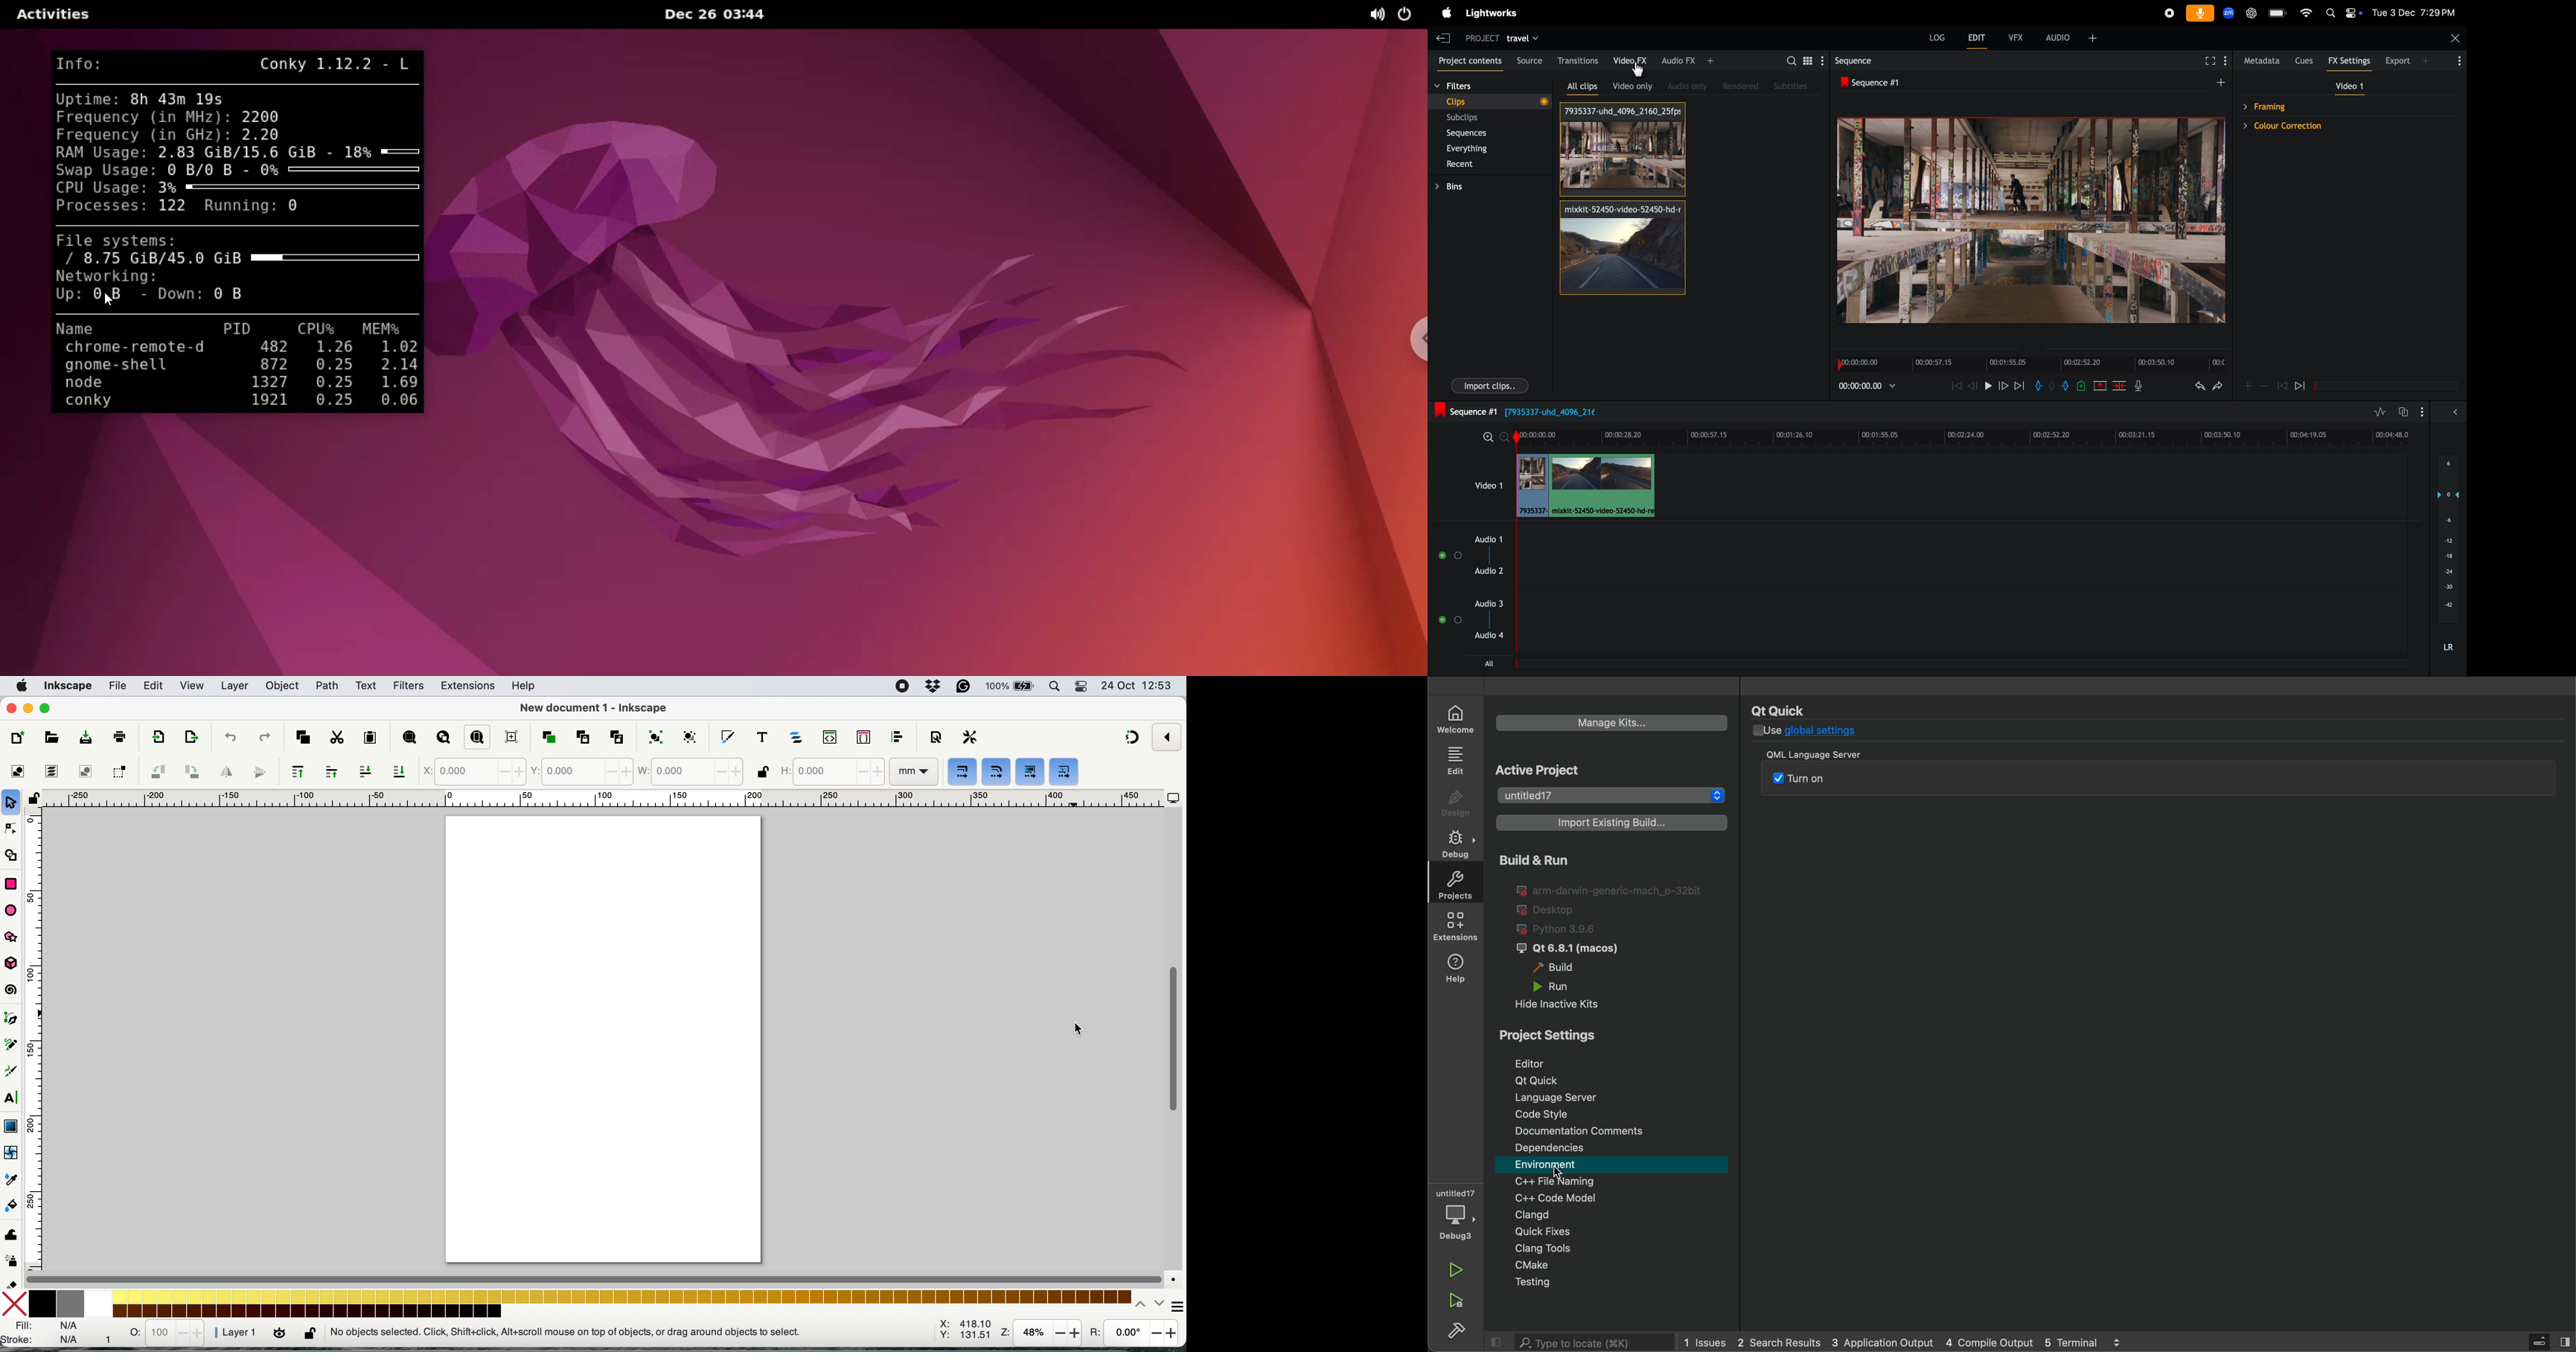  Describe the element at coordinates (410, 687) in the screenshot. I see `filters` at that location.